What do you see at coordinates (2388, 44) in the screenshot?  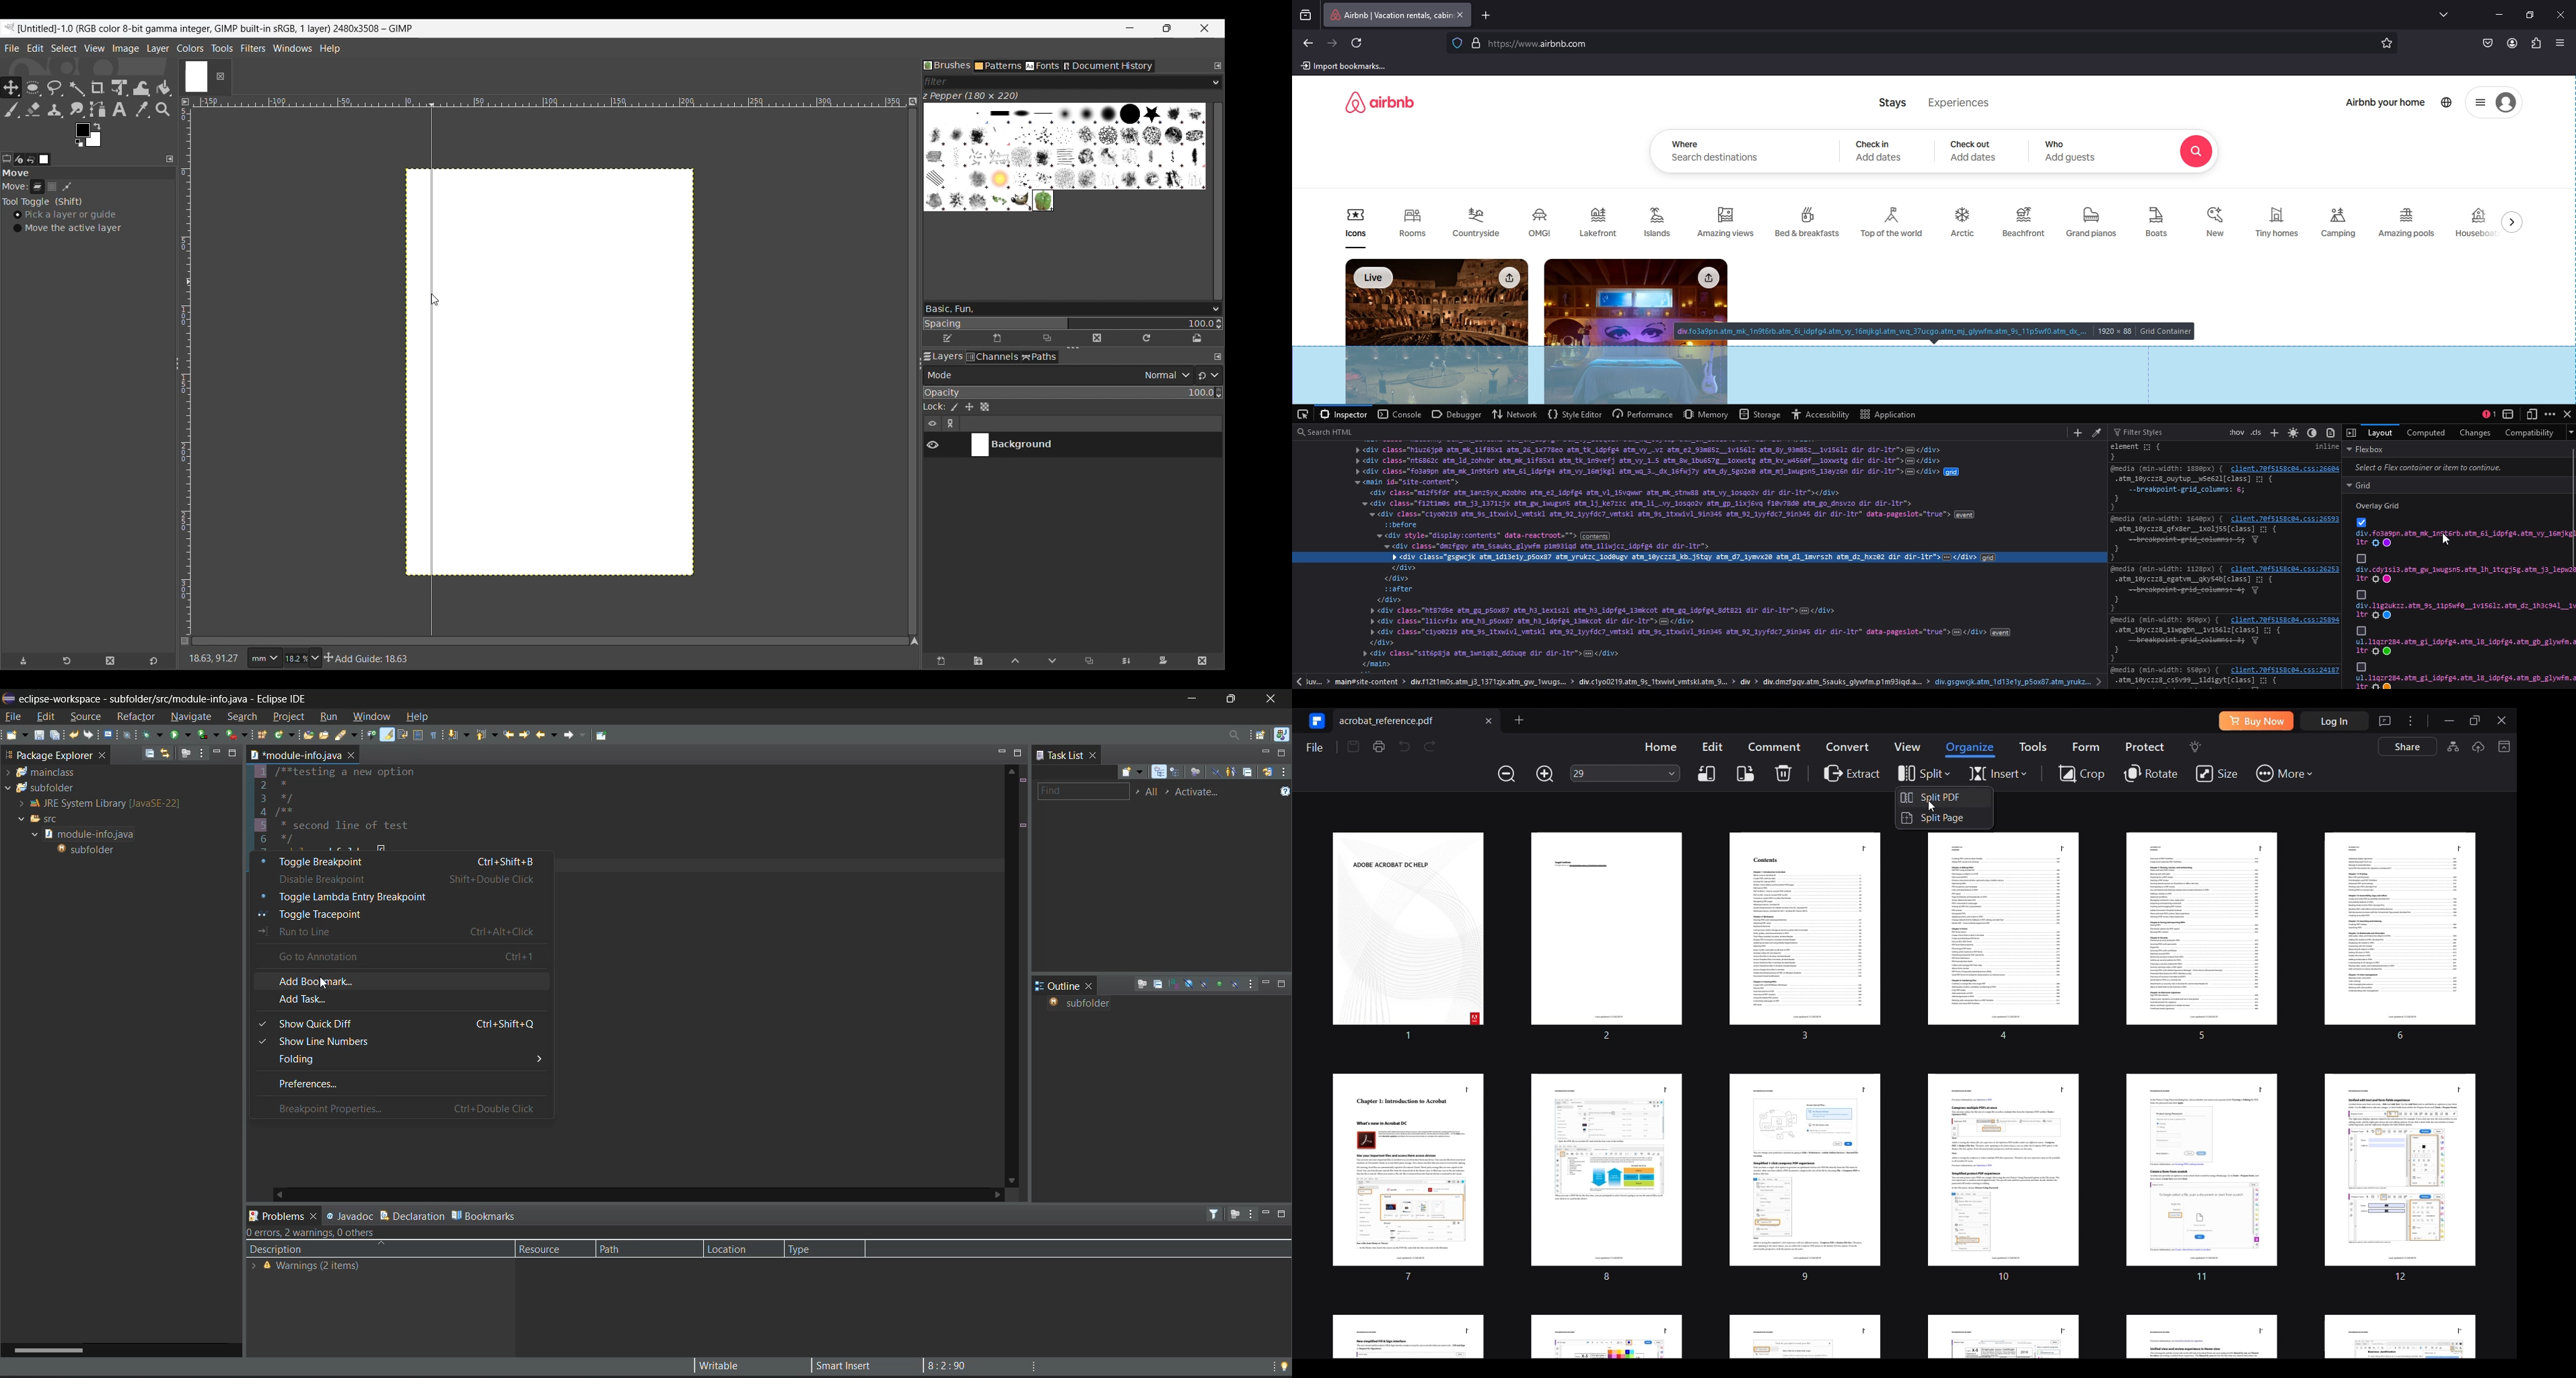 I see `favourites` at bounding box center [2388, 44].